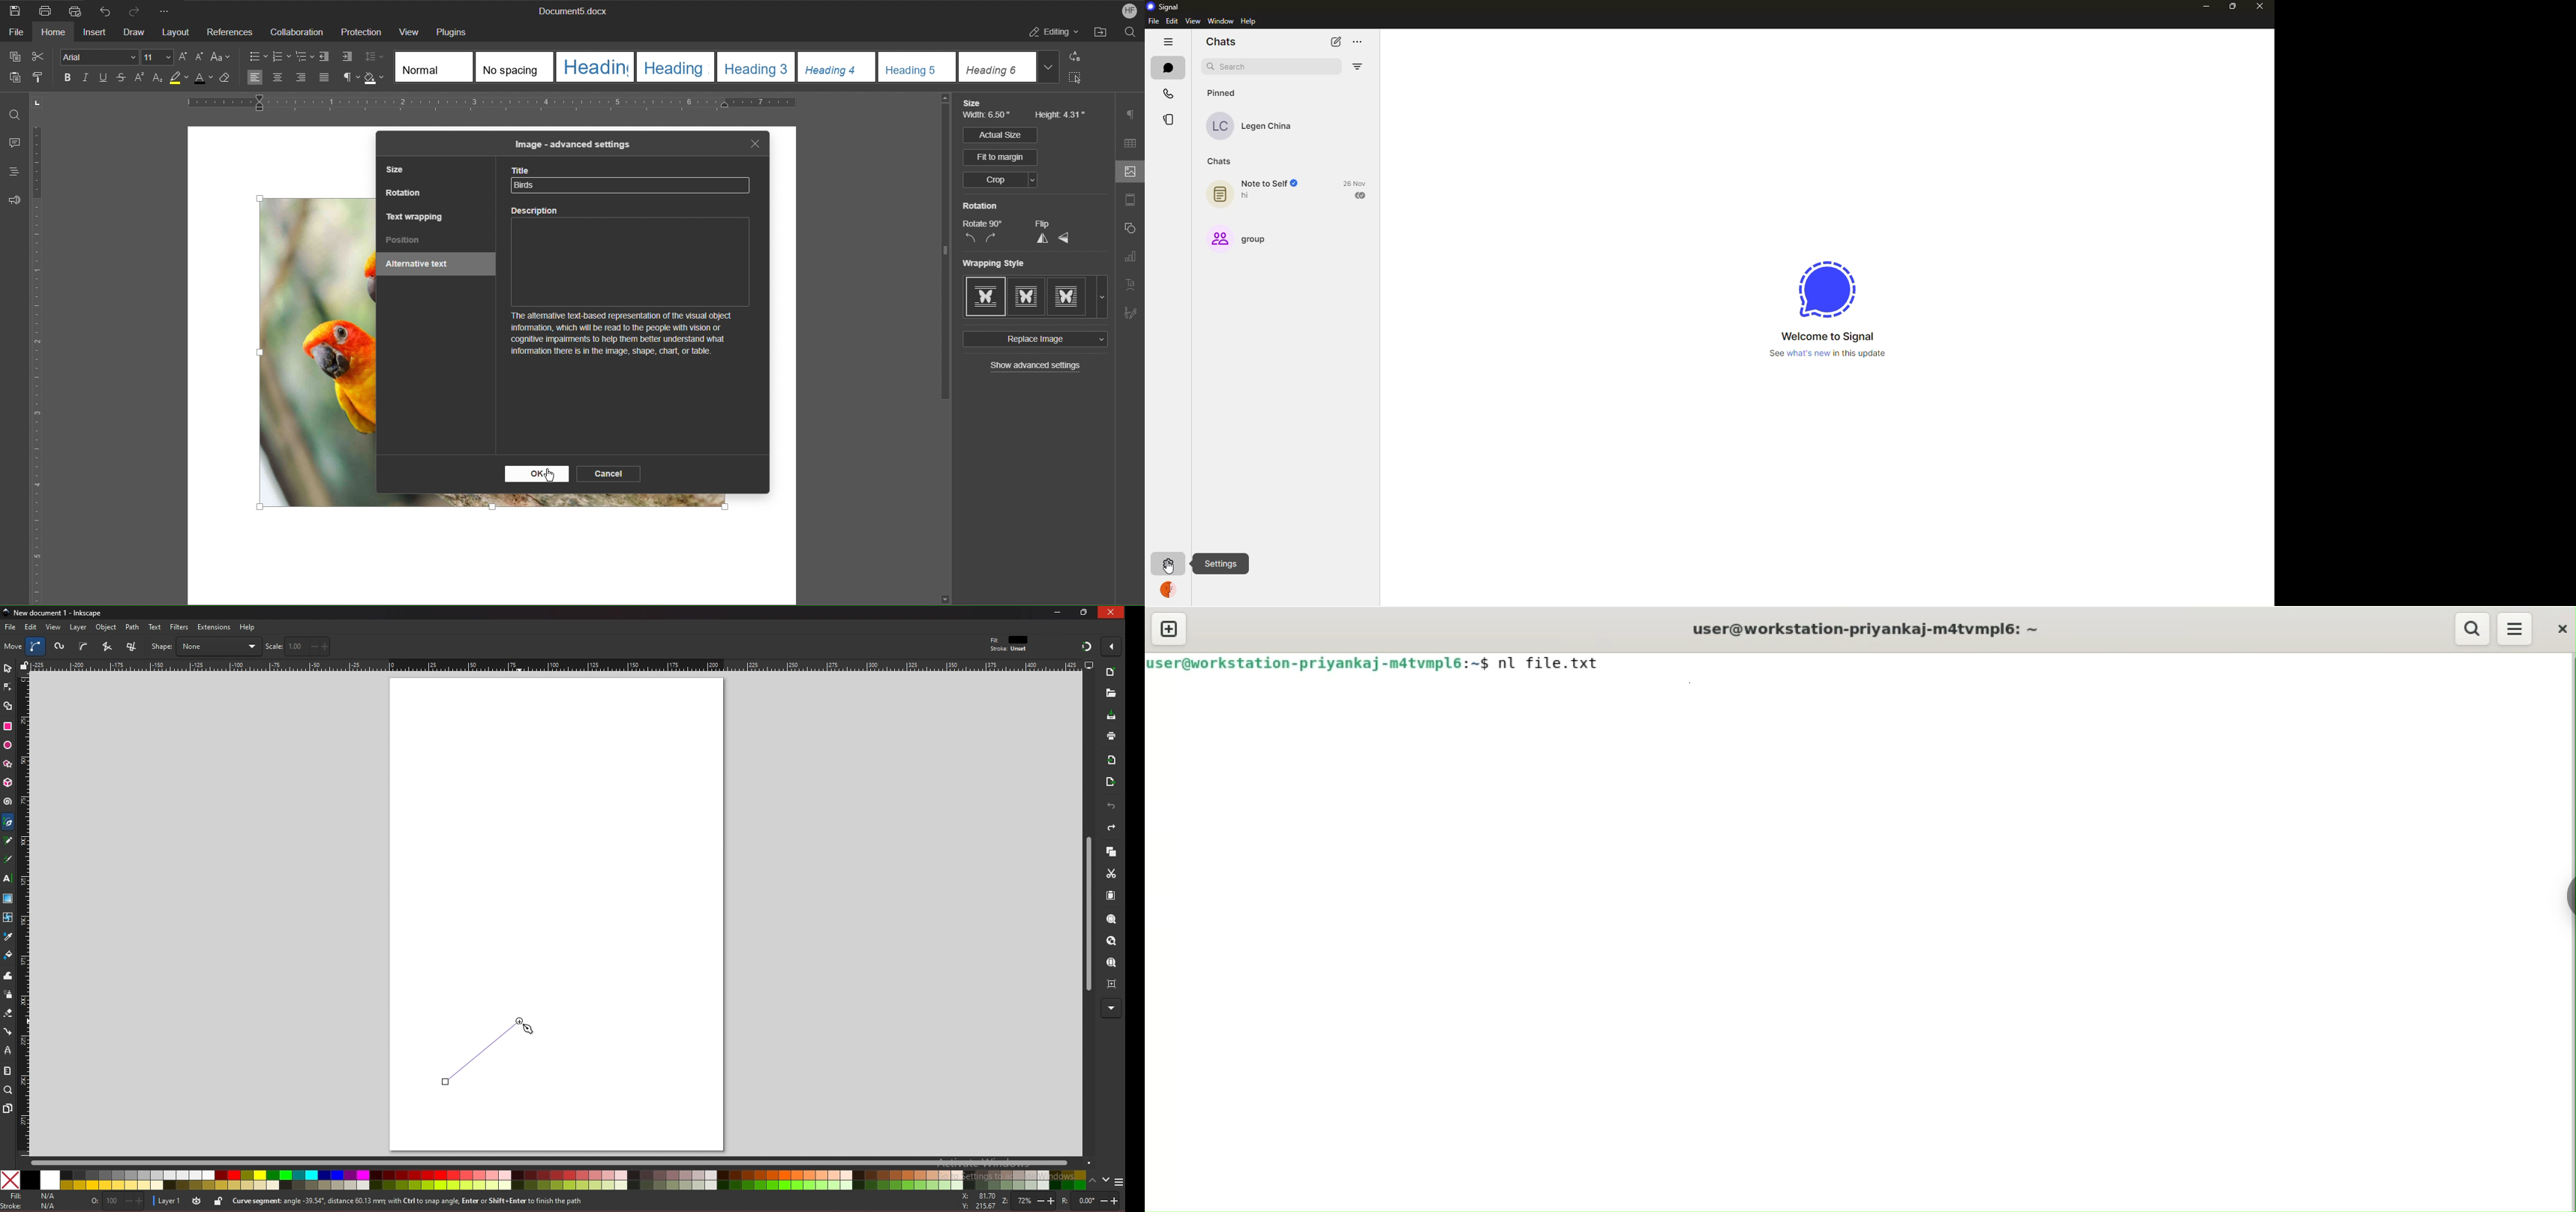 The width and height of the screenshot is (2576, 1232). What do you see at coordinates (548, 474) in the screenshot?
I see `Cursor` at bounding box center [548, 474].